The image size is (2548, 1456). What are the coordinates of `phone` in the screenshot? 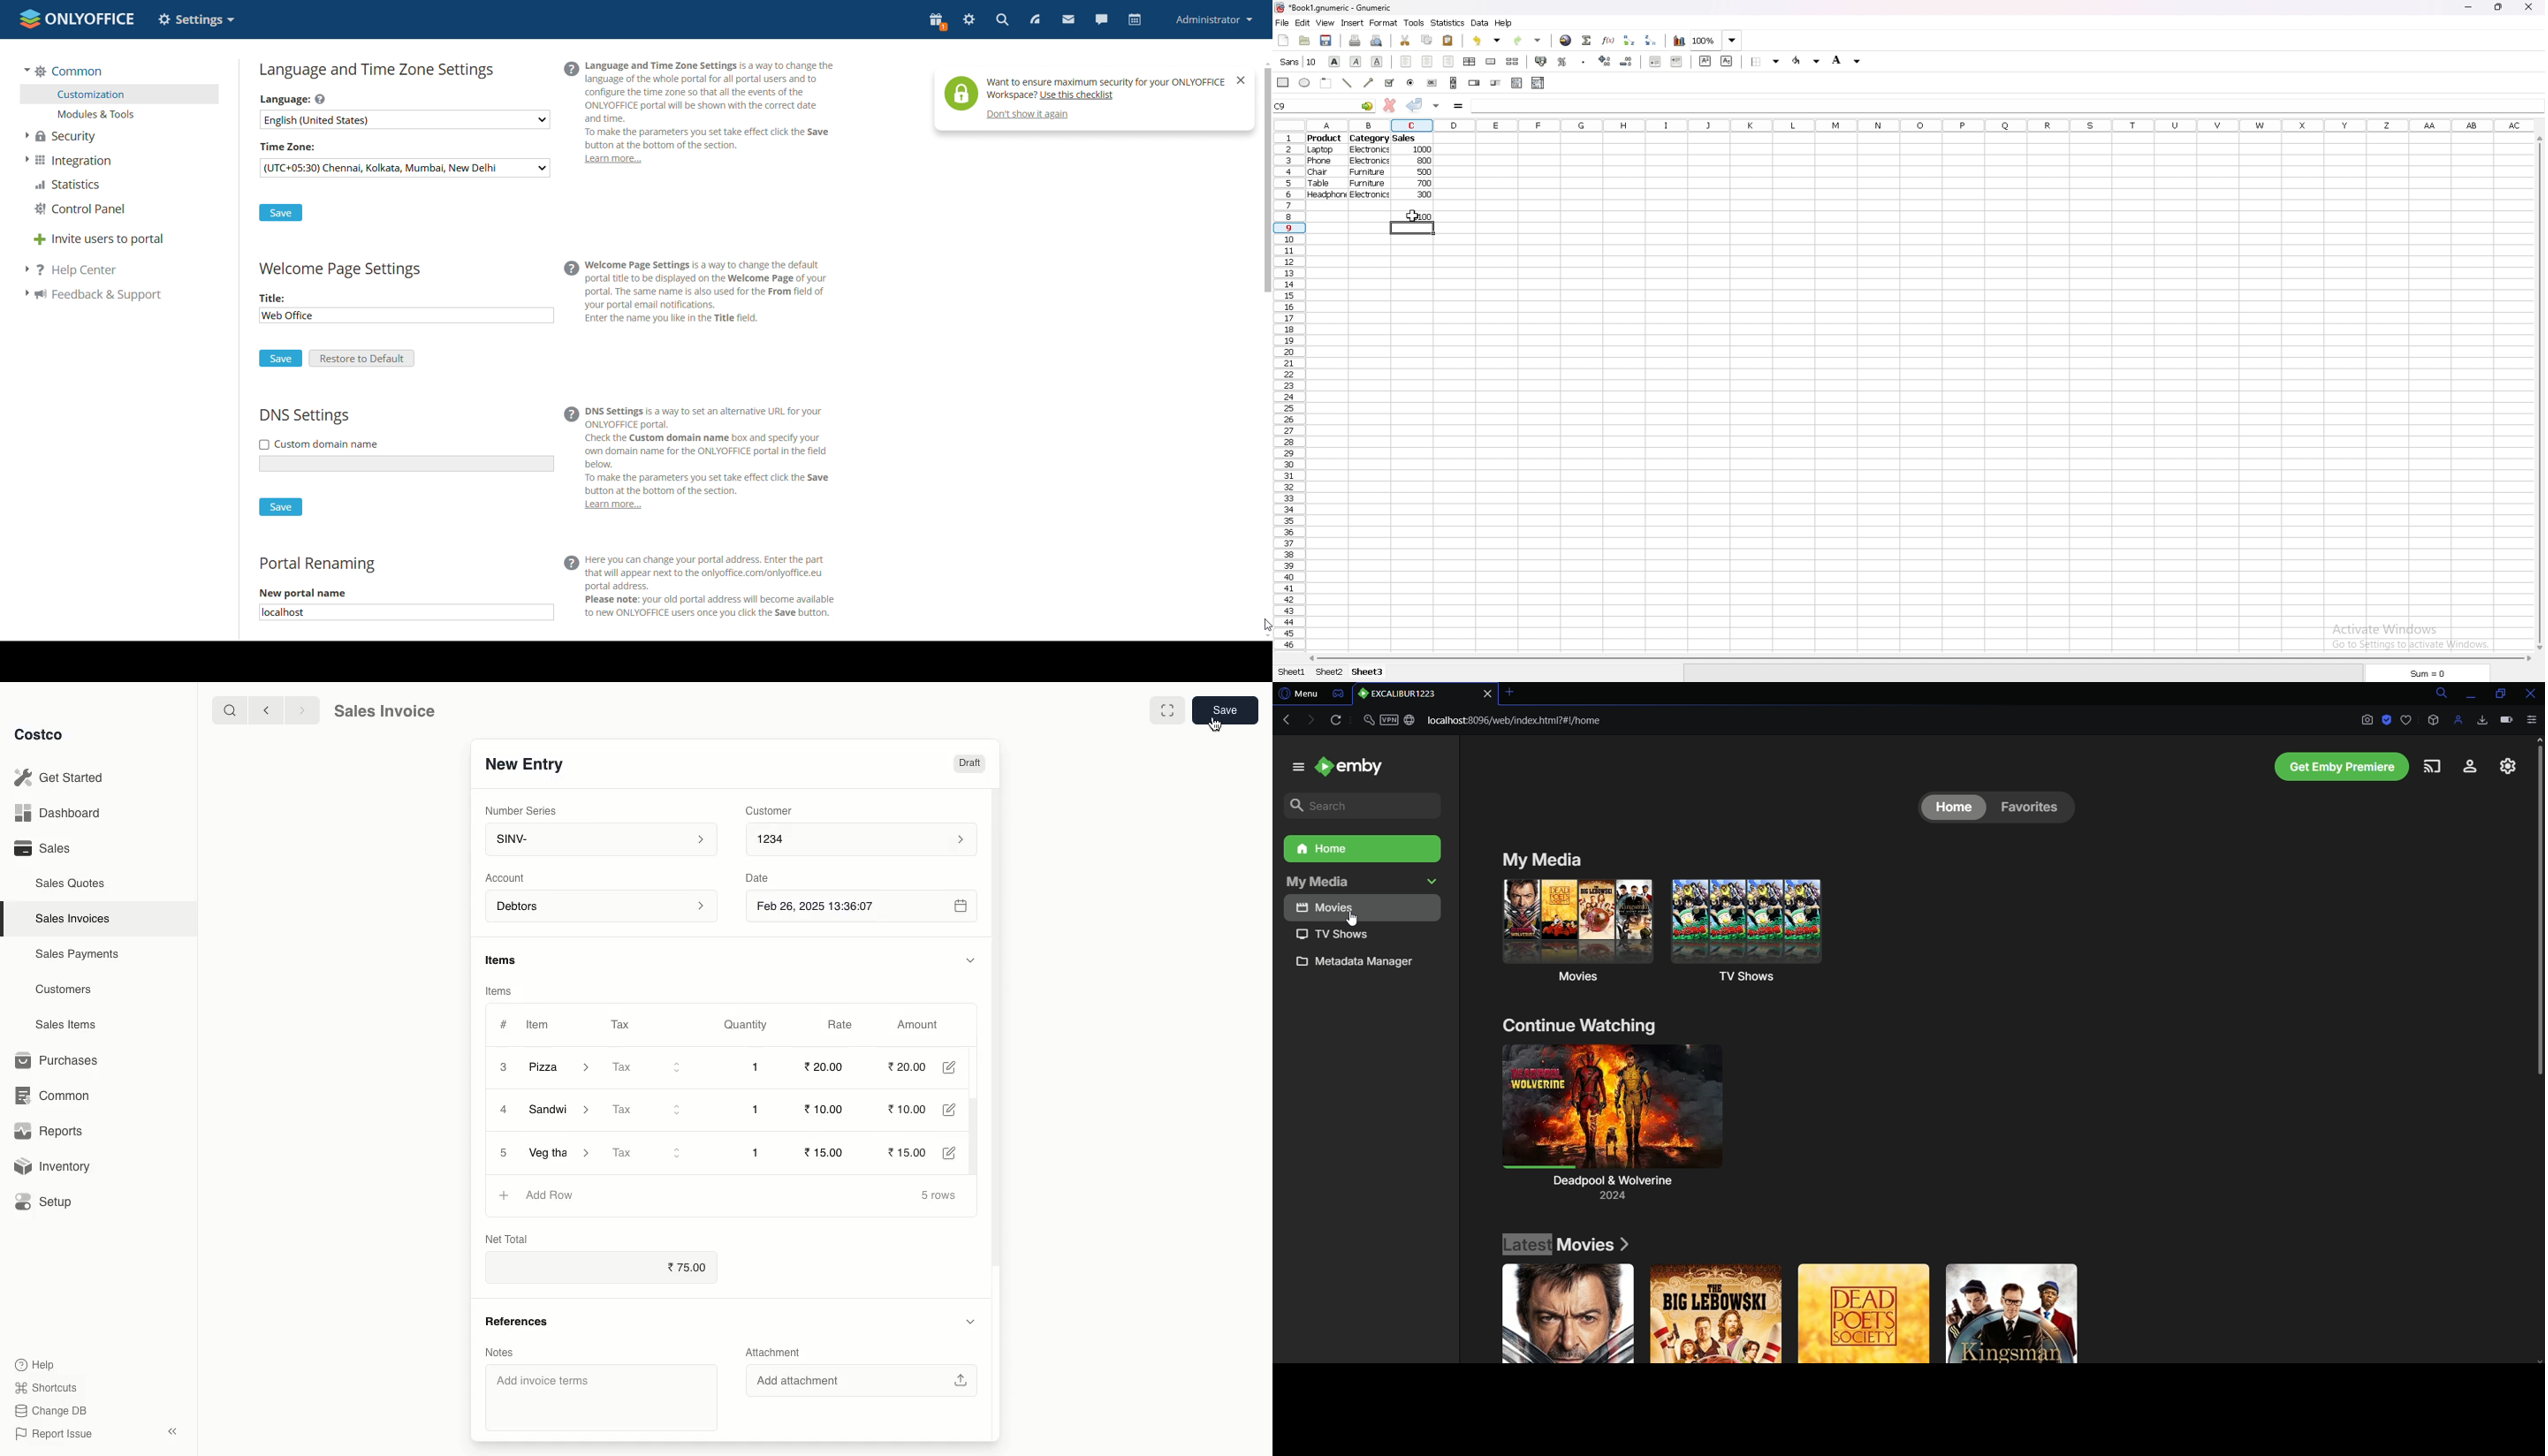 It's located at (1319, 161).